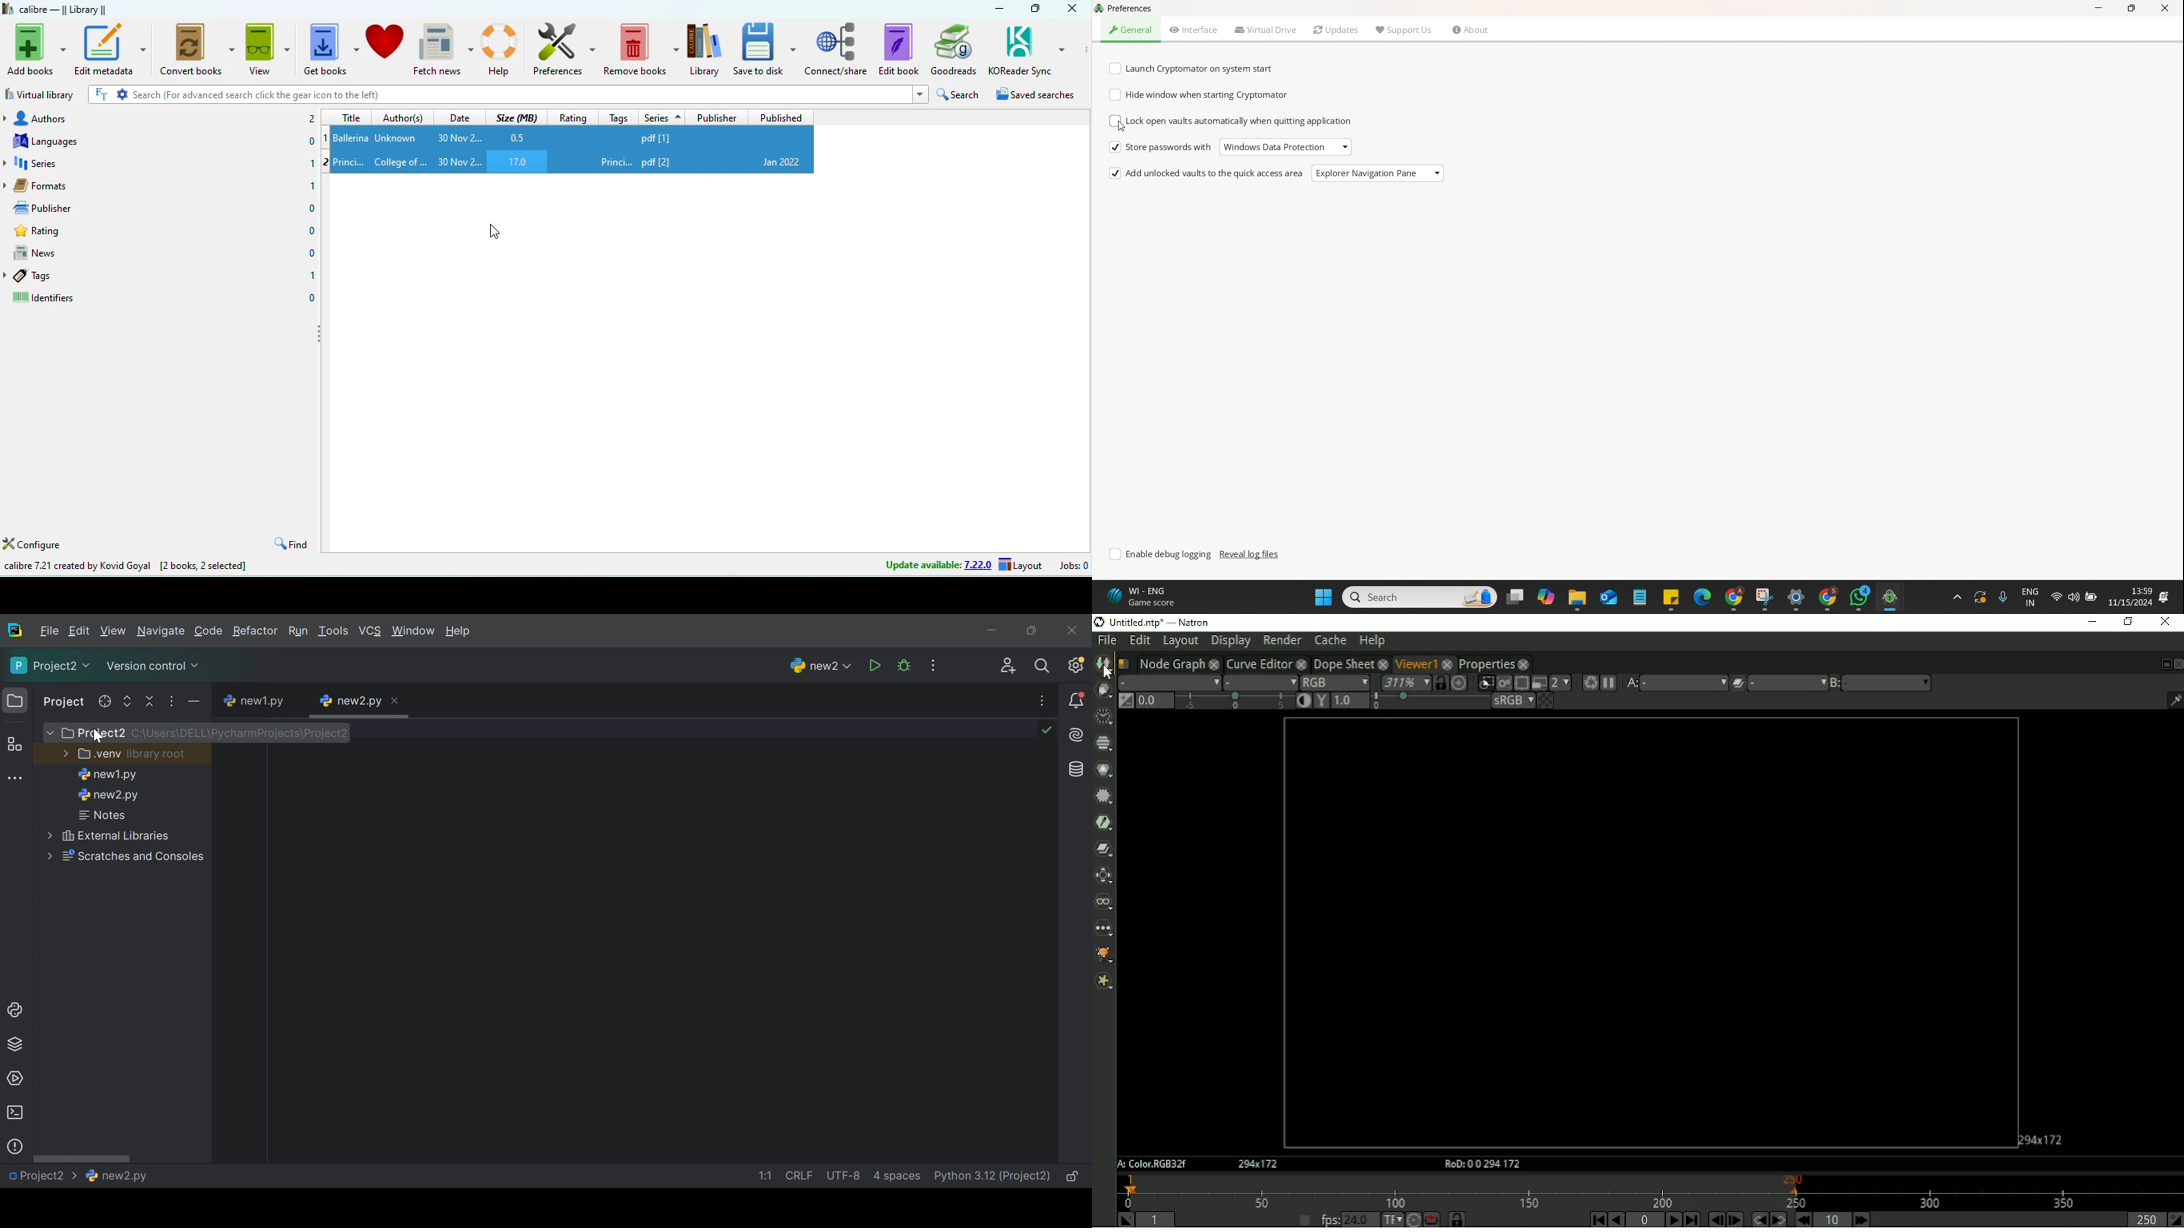 The image size is (2184, 1232). Describe the element at coordinates (459, 630) in the screenshot. I see `Help` at that location.